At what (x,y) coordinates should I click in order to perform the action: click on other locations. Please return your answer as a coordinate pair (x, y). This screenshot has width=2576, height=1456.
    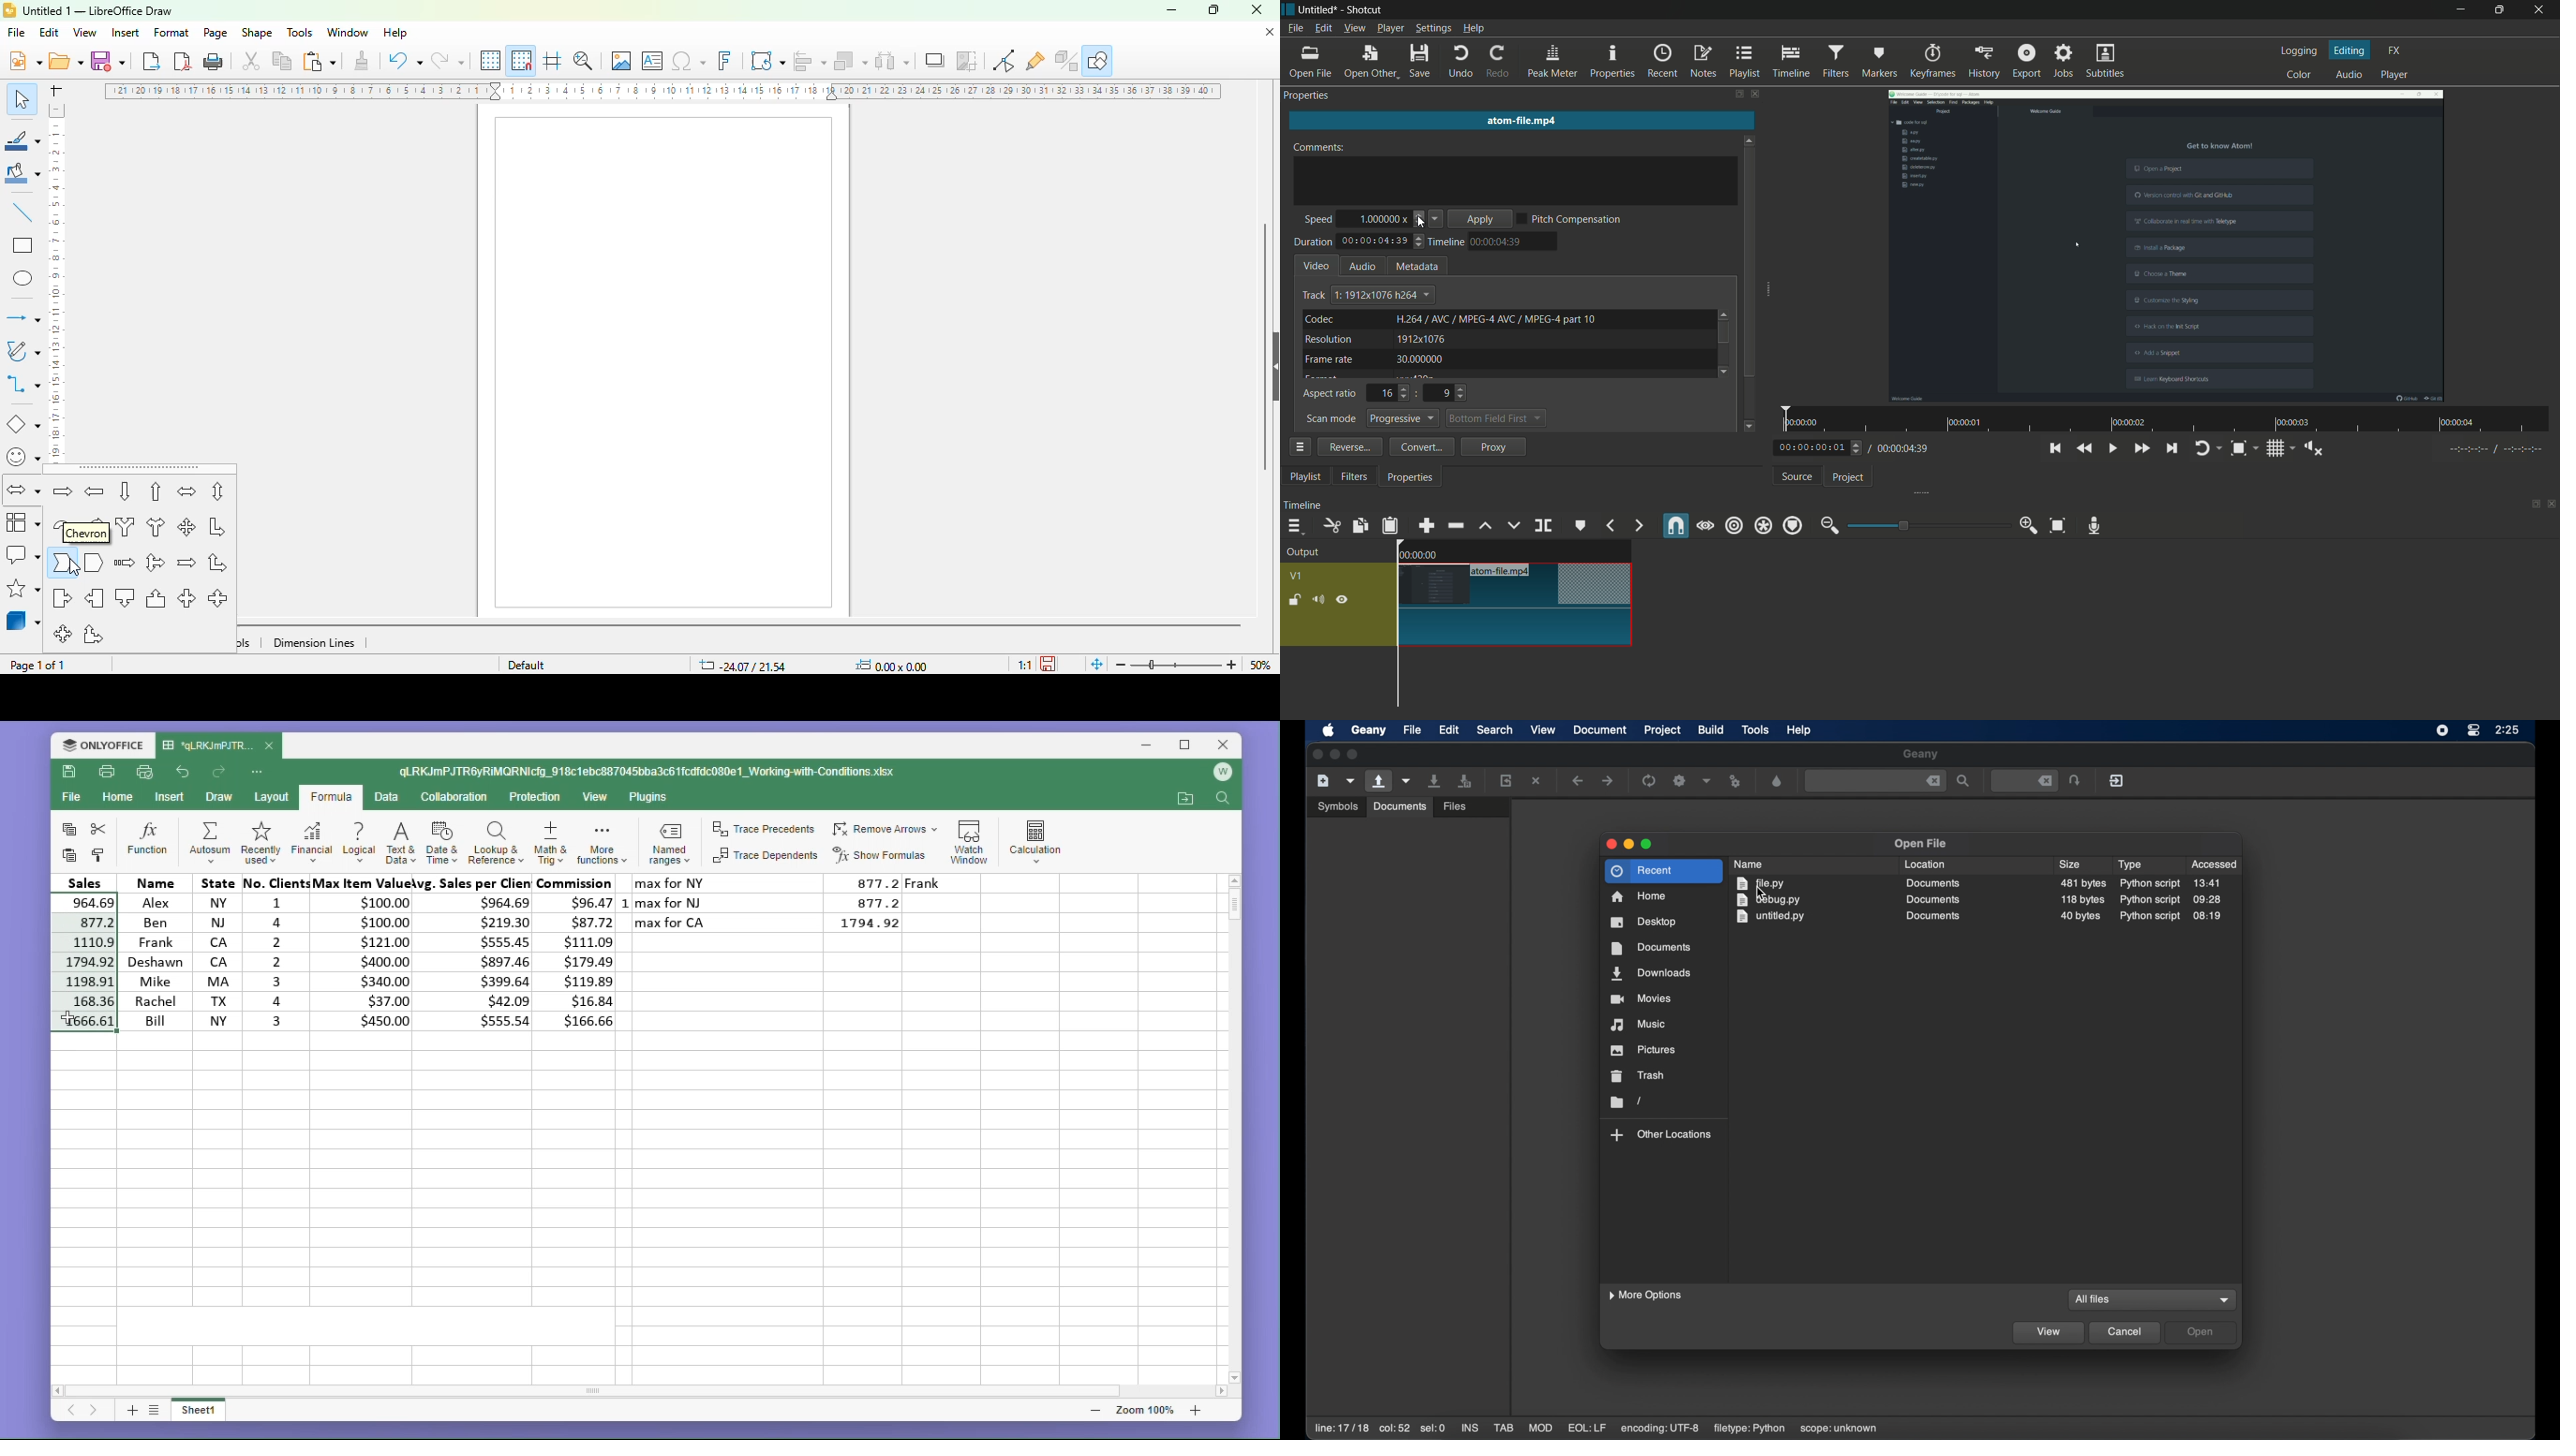
    Looking at the image, I should click on (1661, 1135).